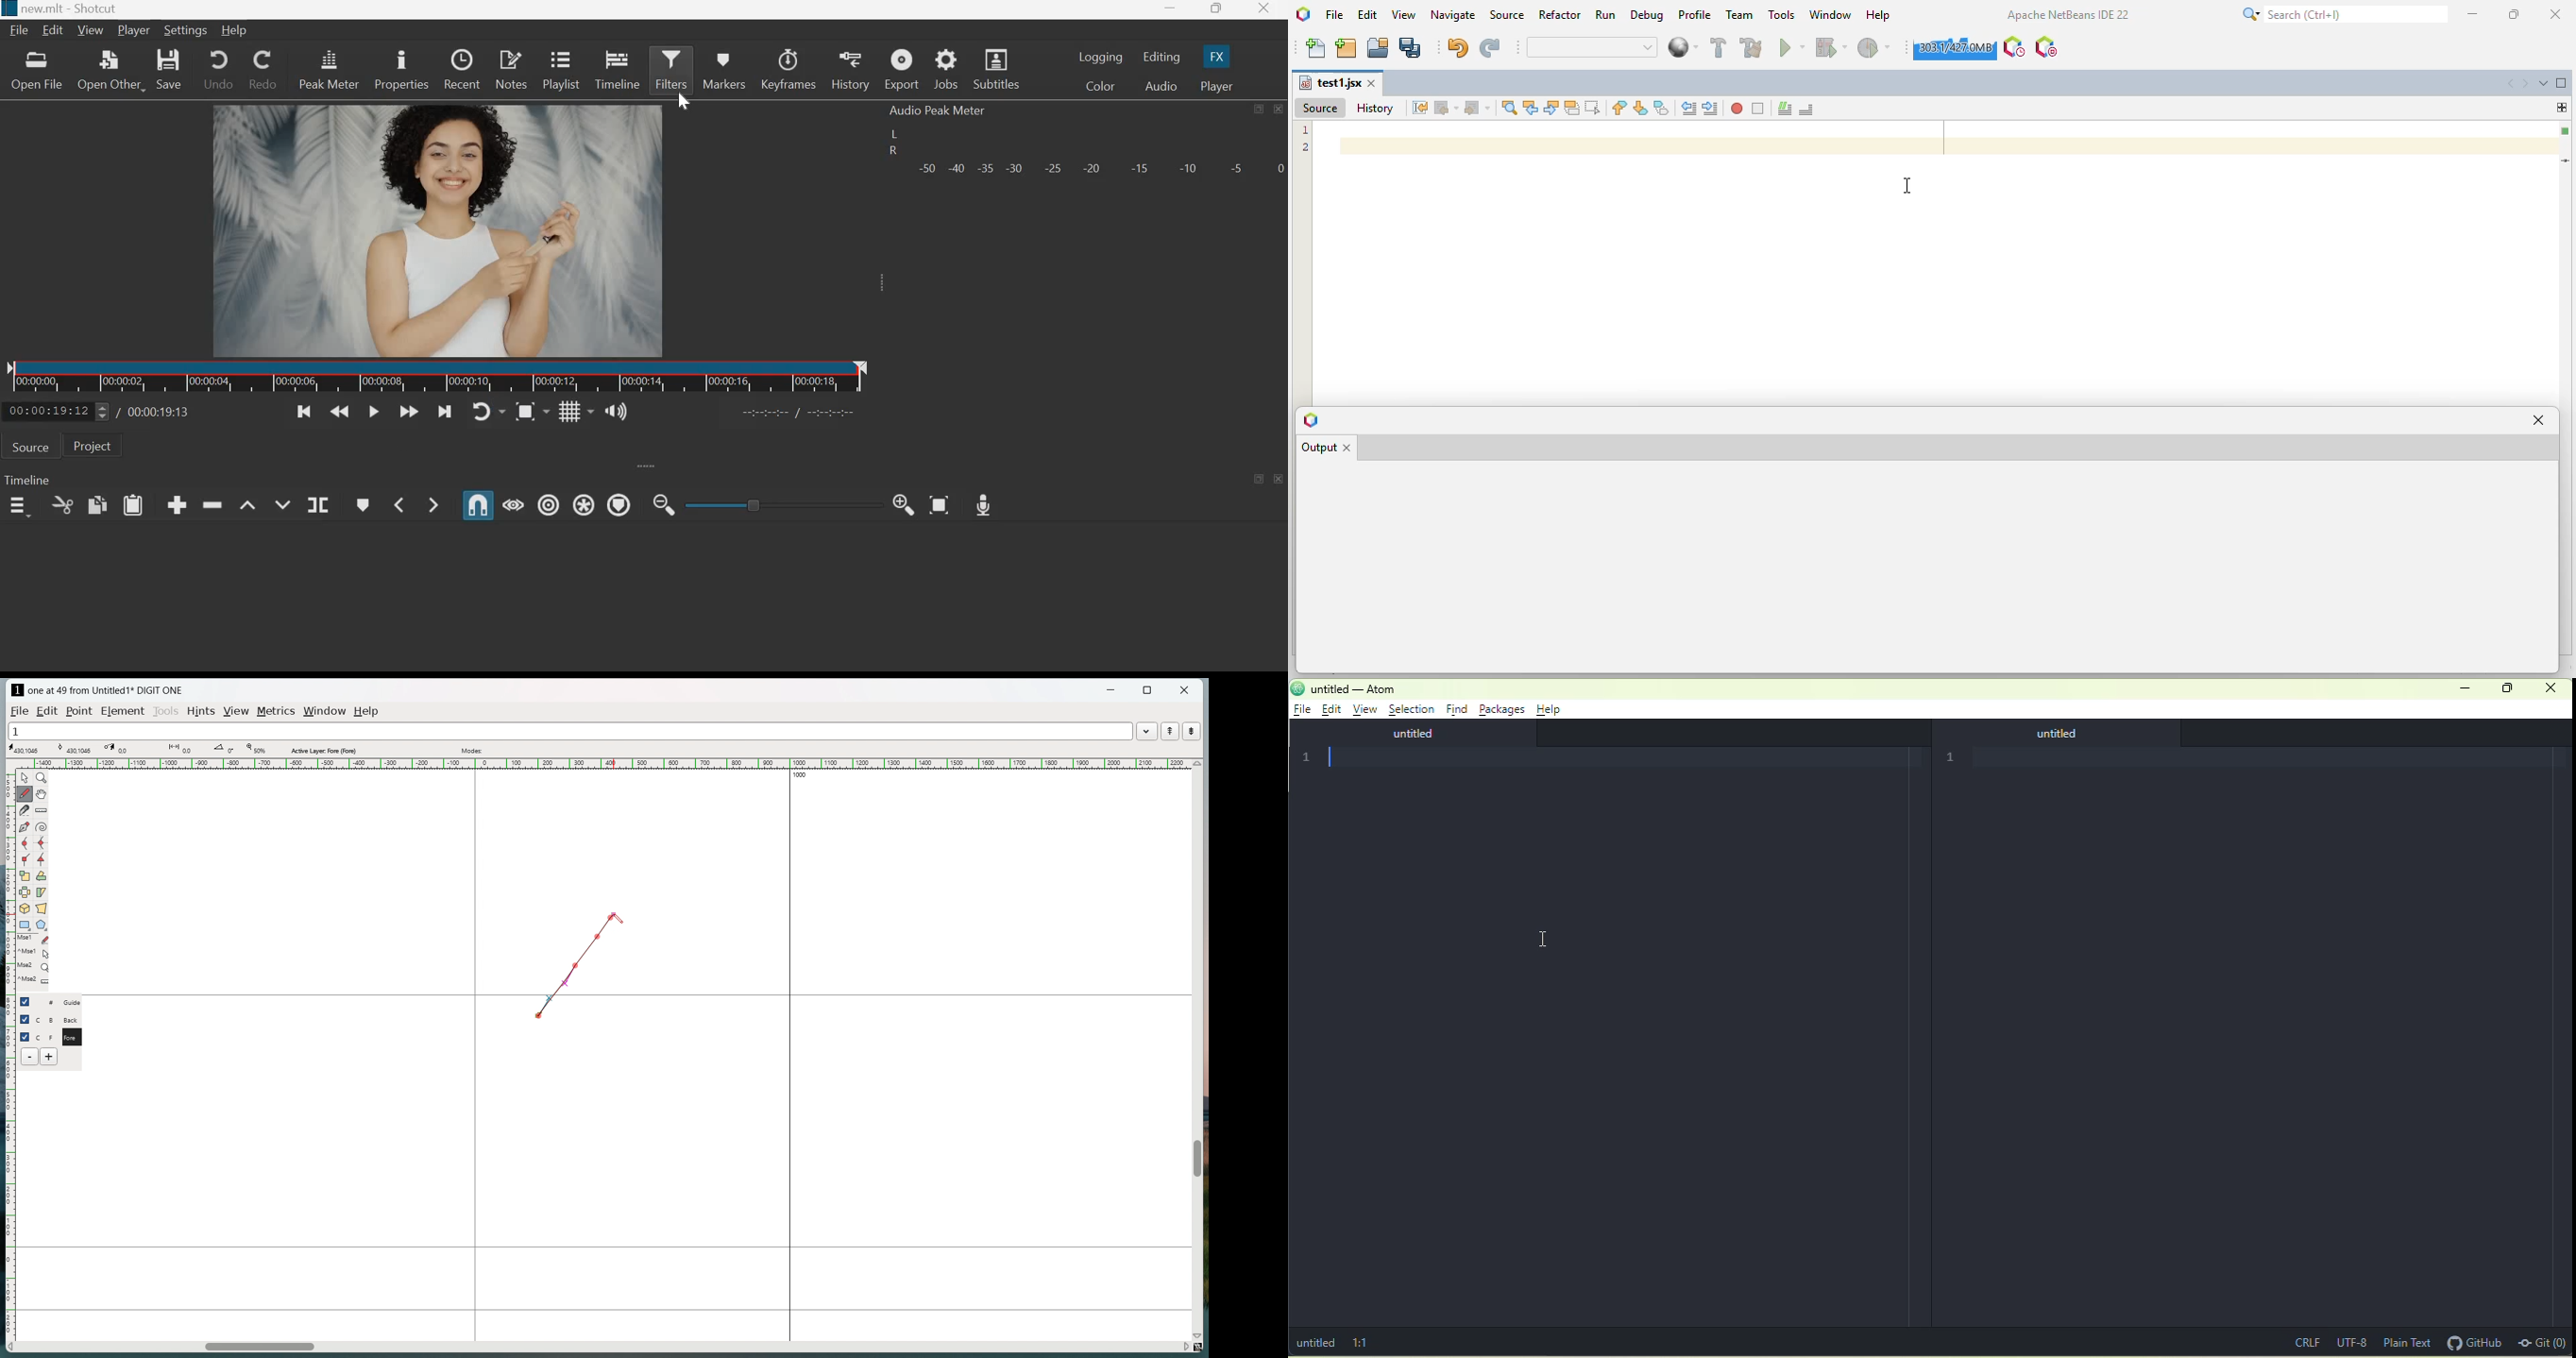  Describe the element at coordinates (1184, 690) in the screenshot. I see `close` at that location.